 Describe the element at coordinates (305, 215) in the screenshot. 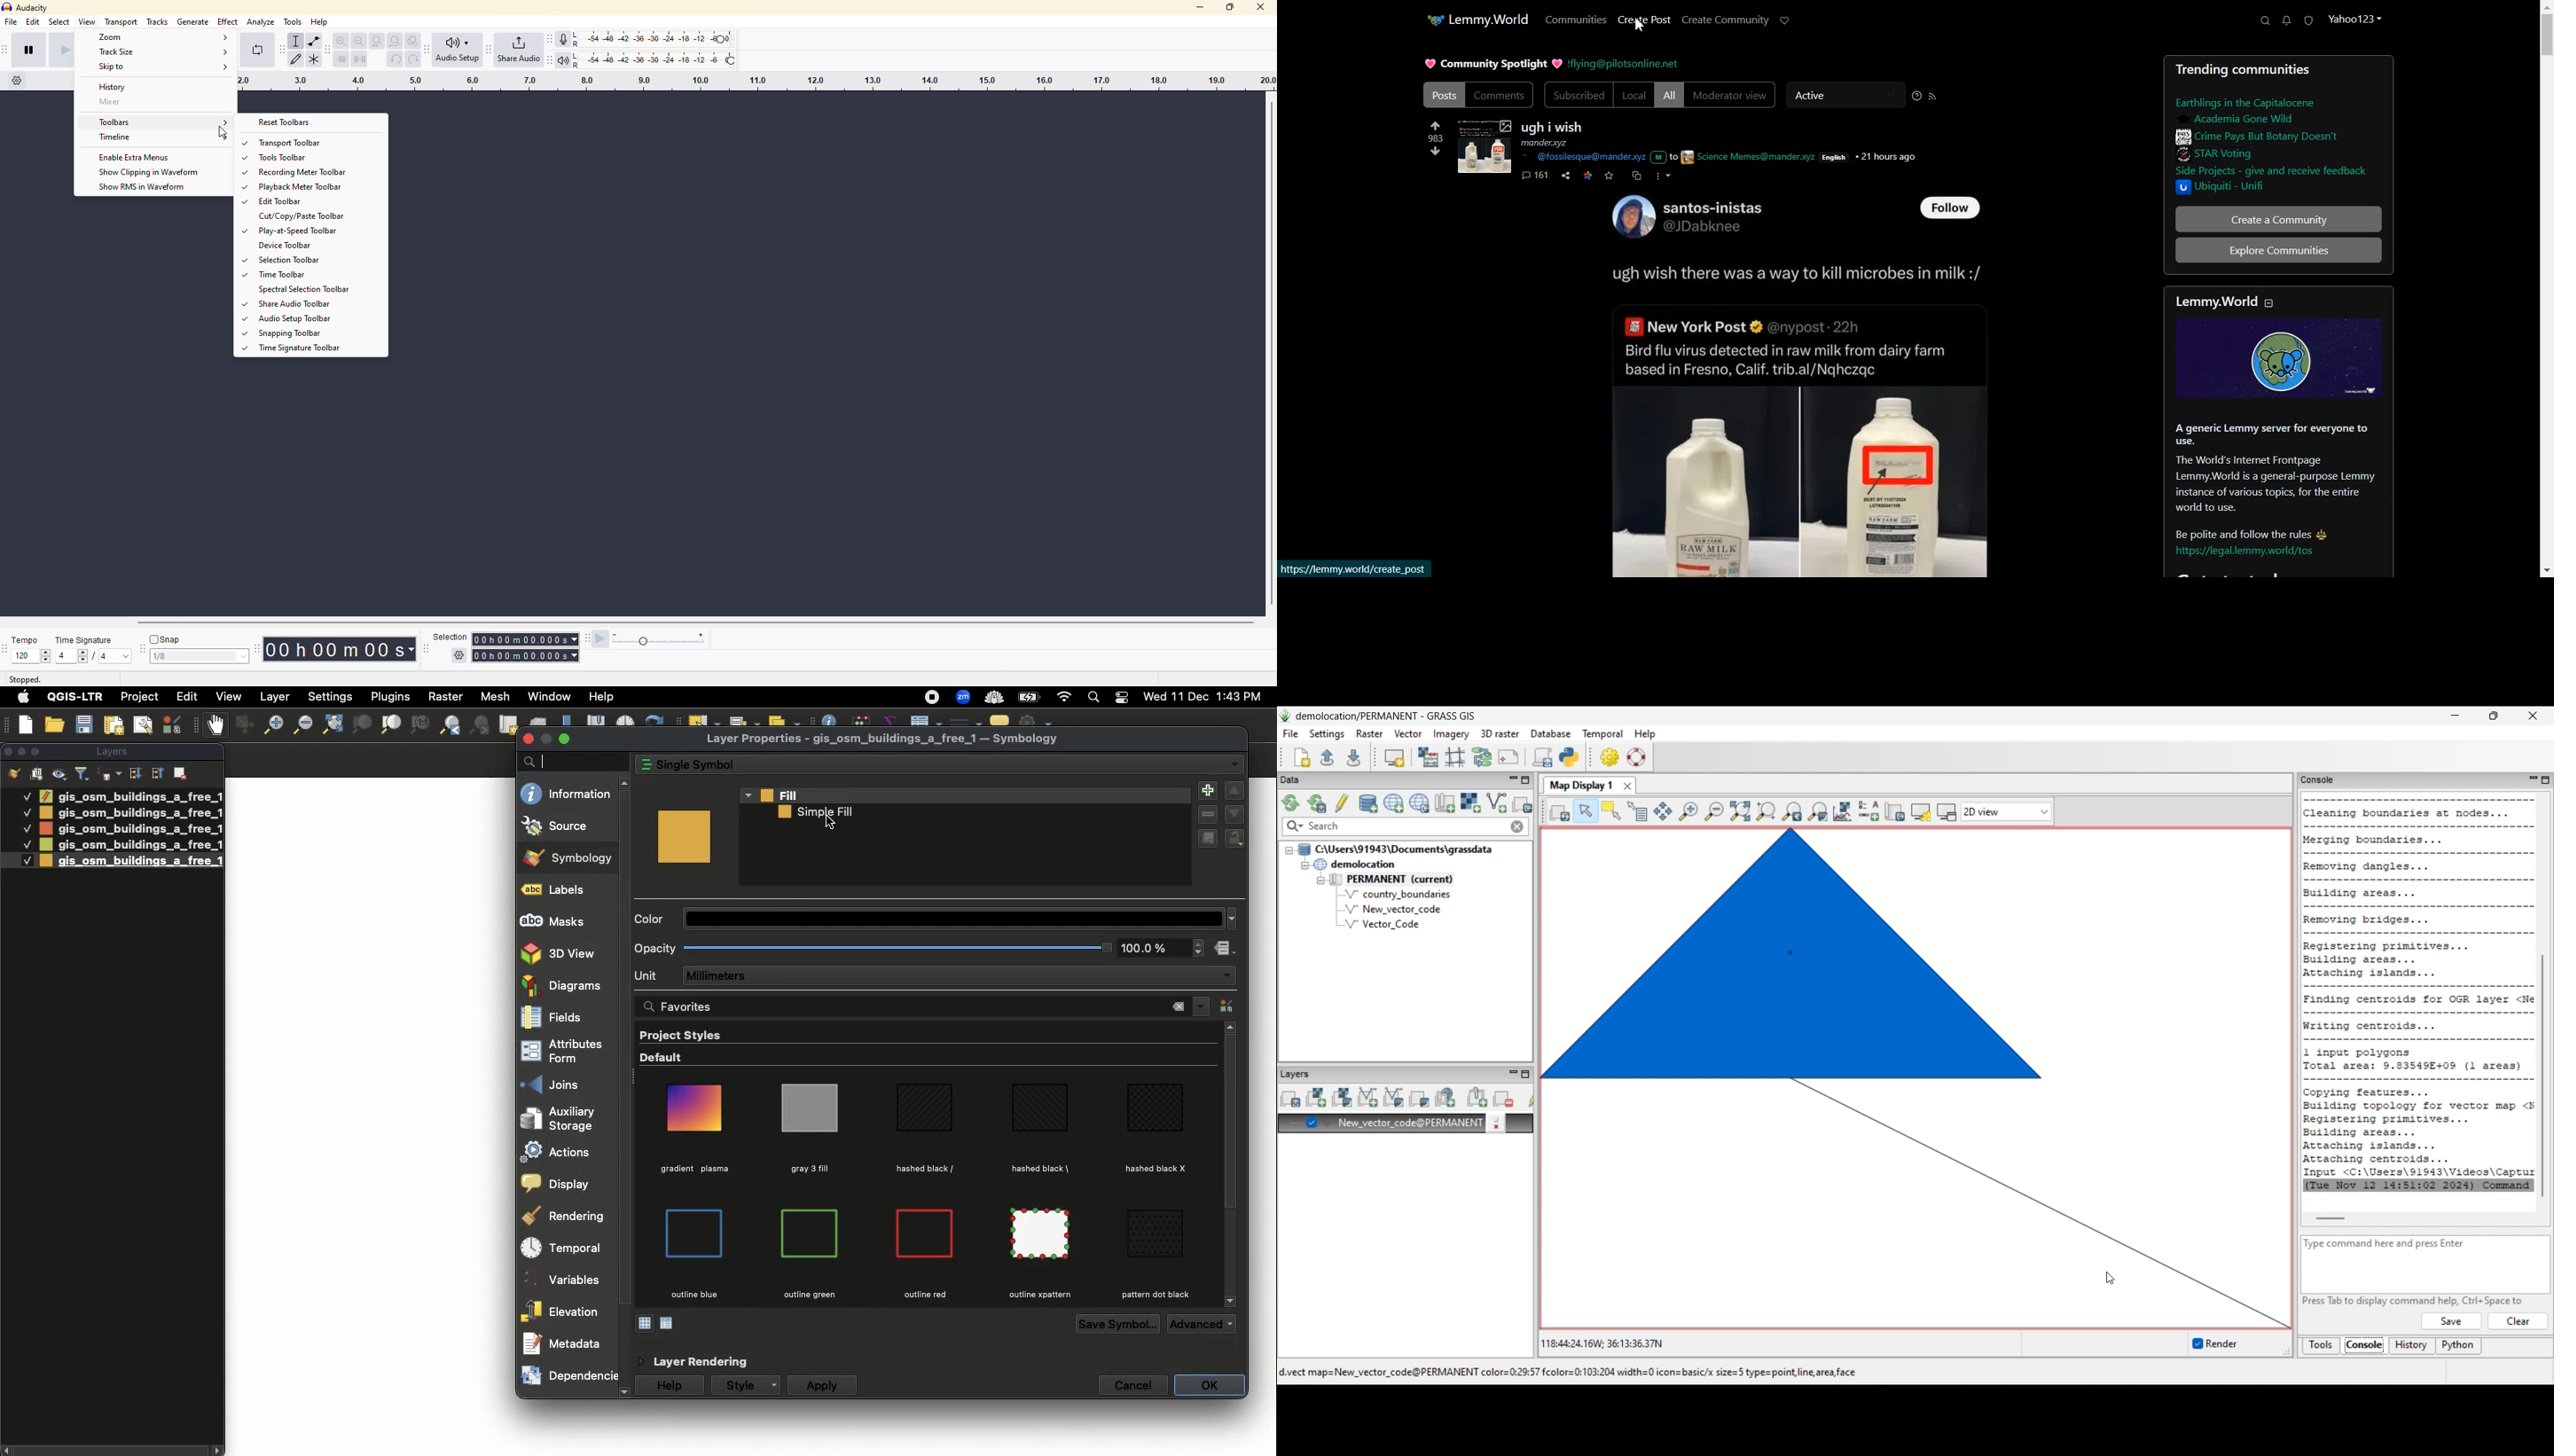

I see `cut/copy/paste` at that location.